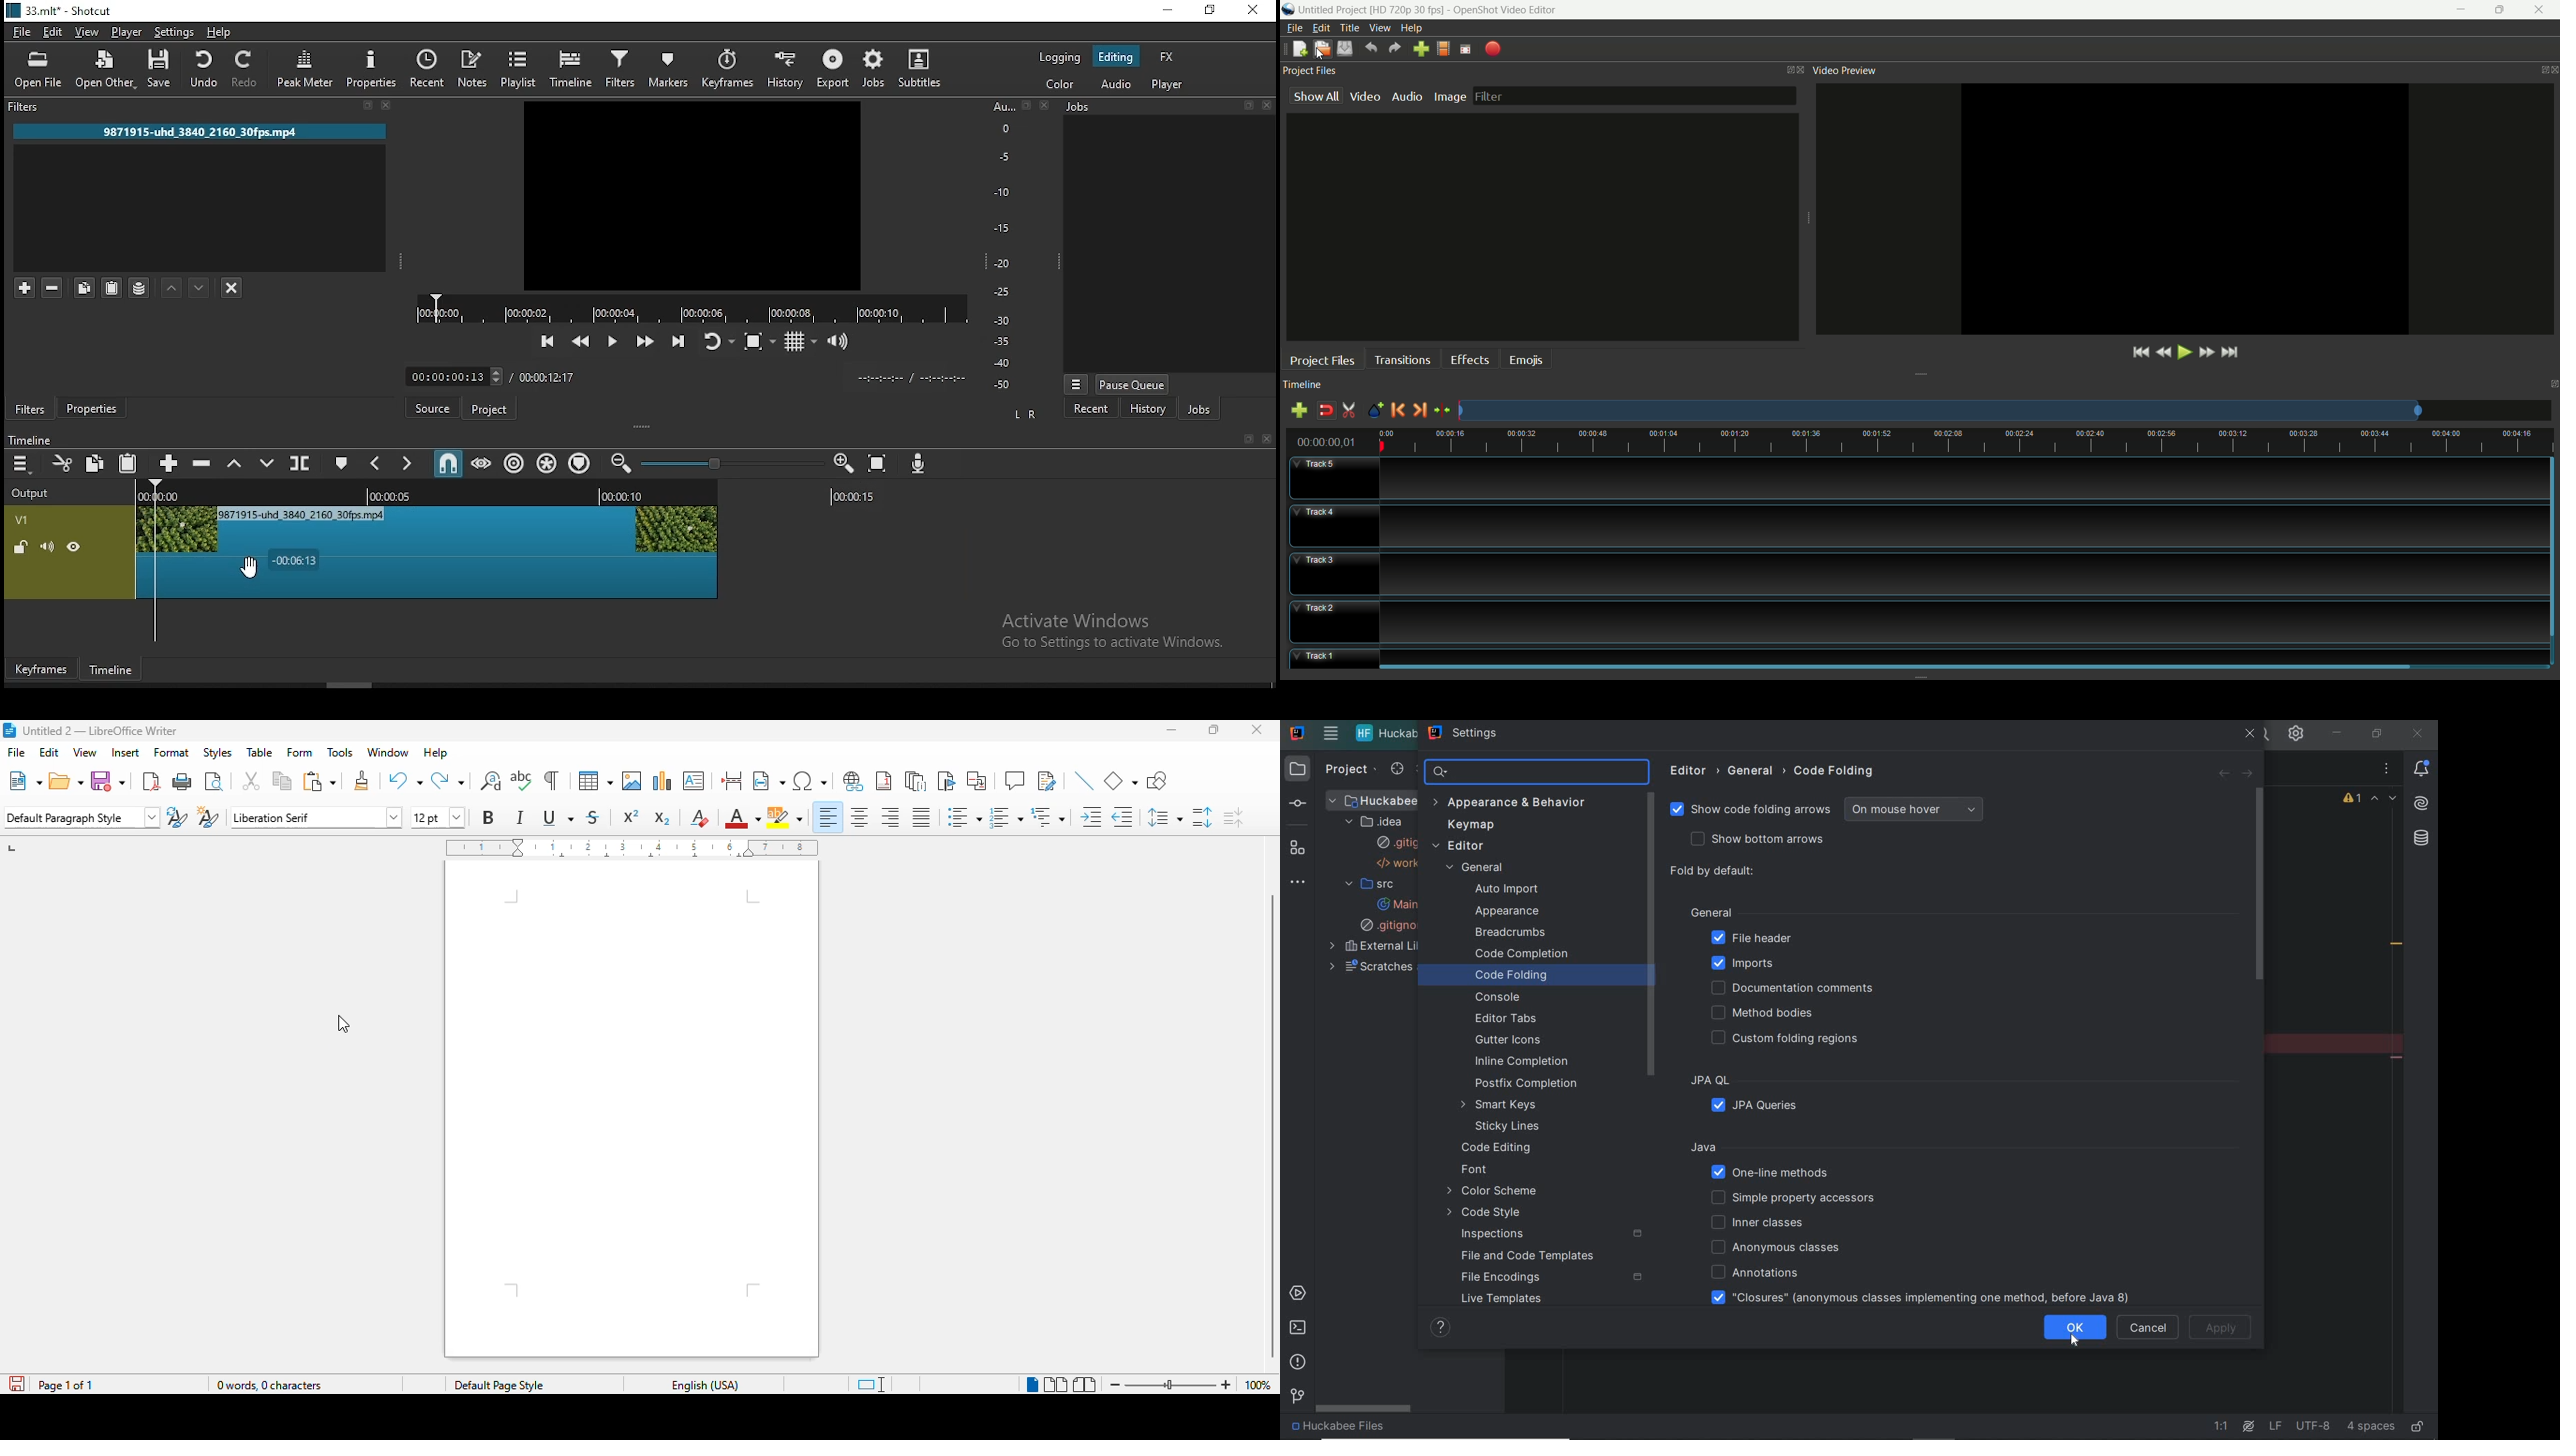 This screenshot has width=2576, height=1456. I want to click on view, so click(91, 32).